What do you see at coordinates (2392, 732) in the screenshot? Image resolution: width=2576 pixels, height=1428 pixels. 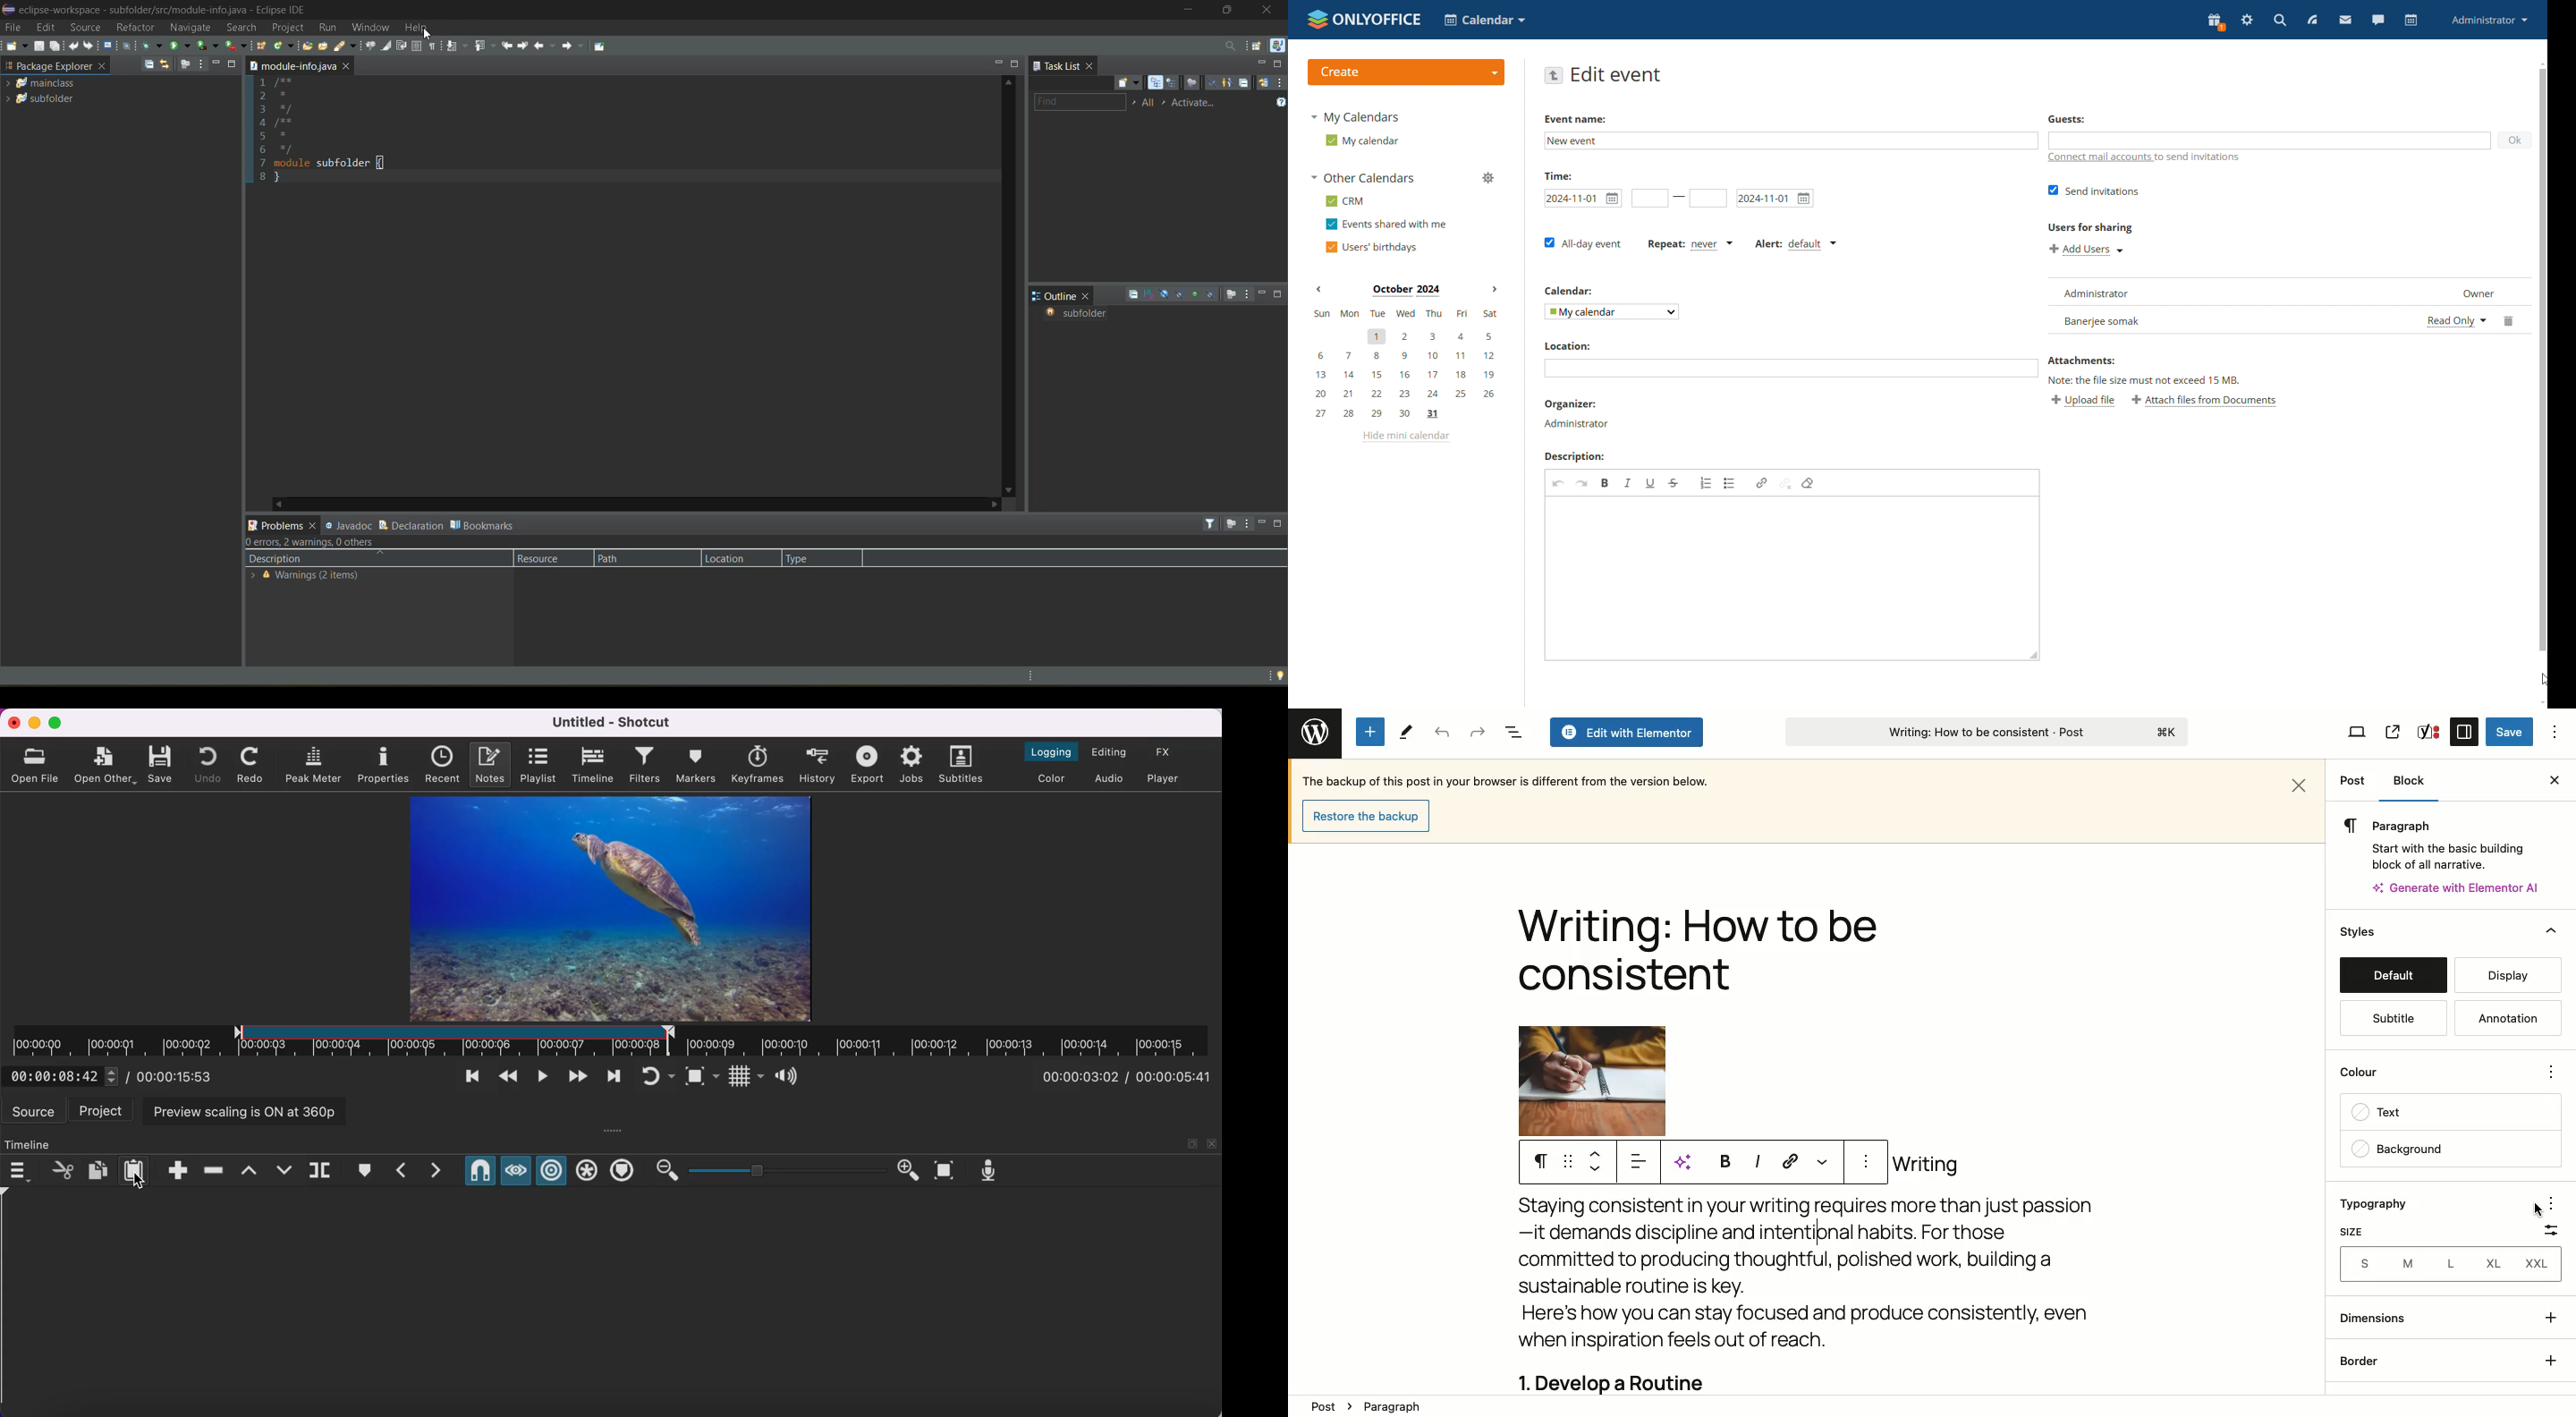 I see `View post` at bounding box center [2392, 732].